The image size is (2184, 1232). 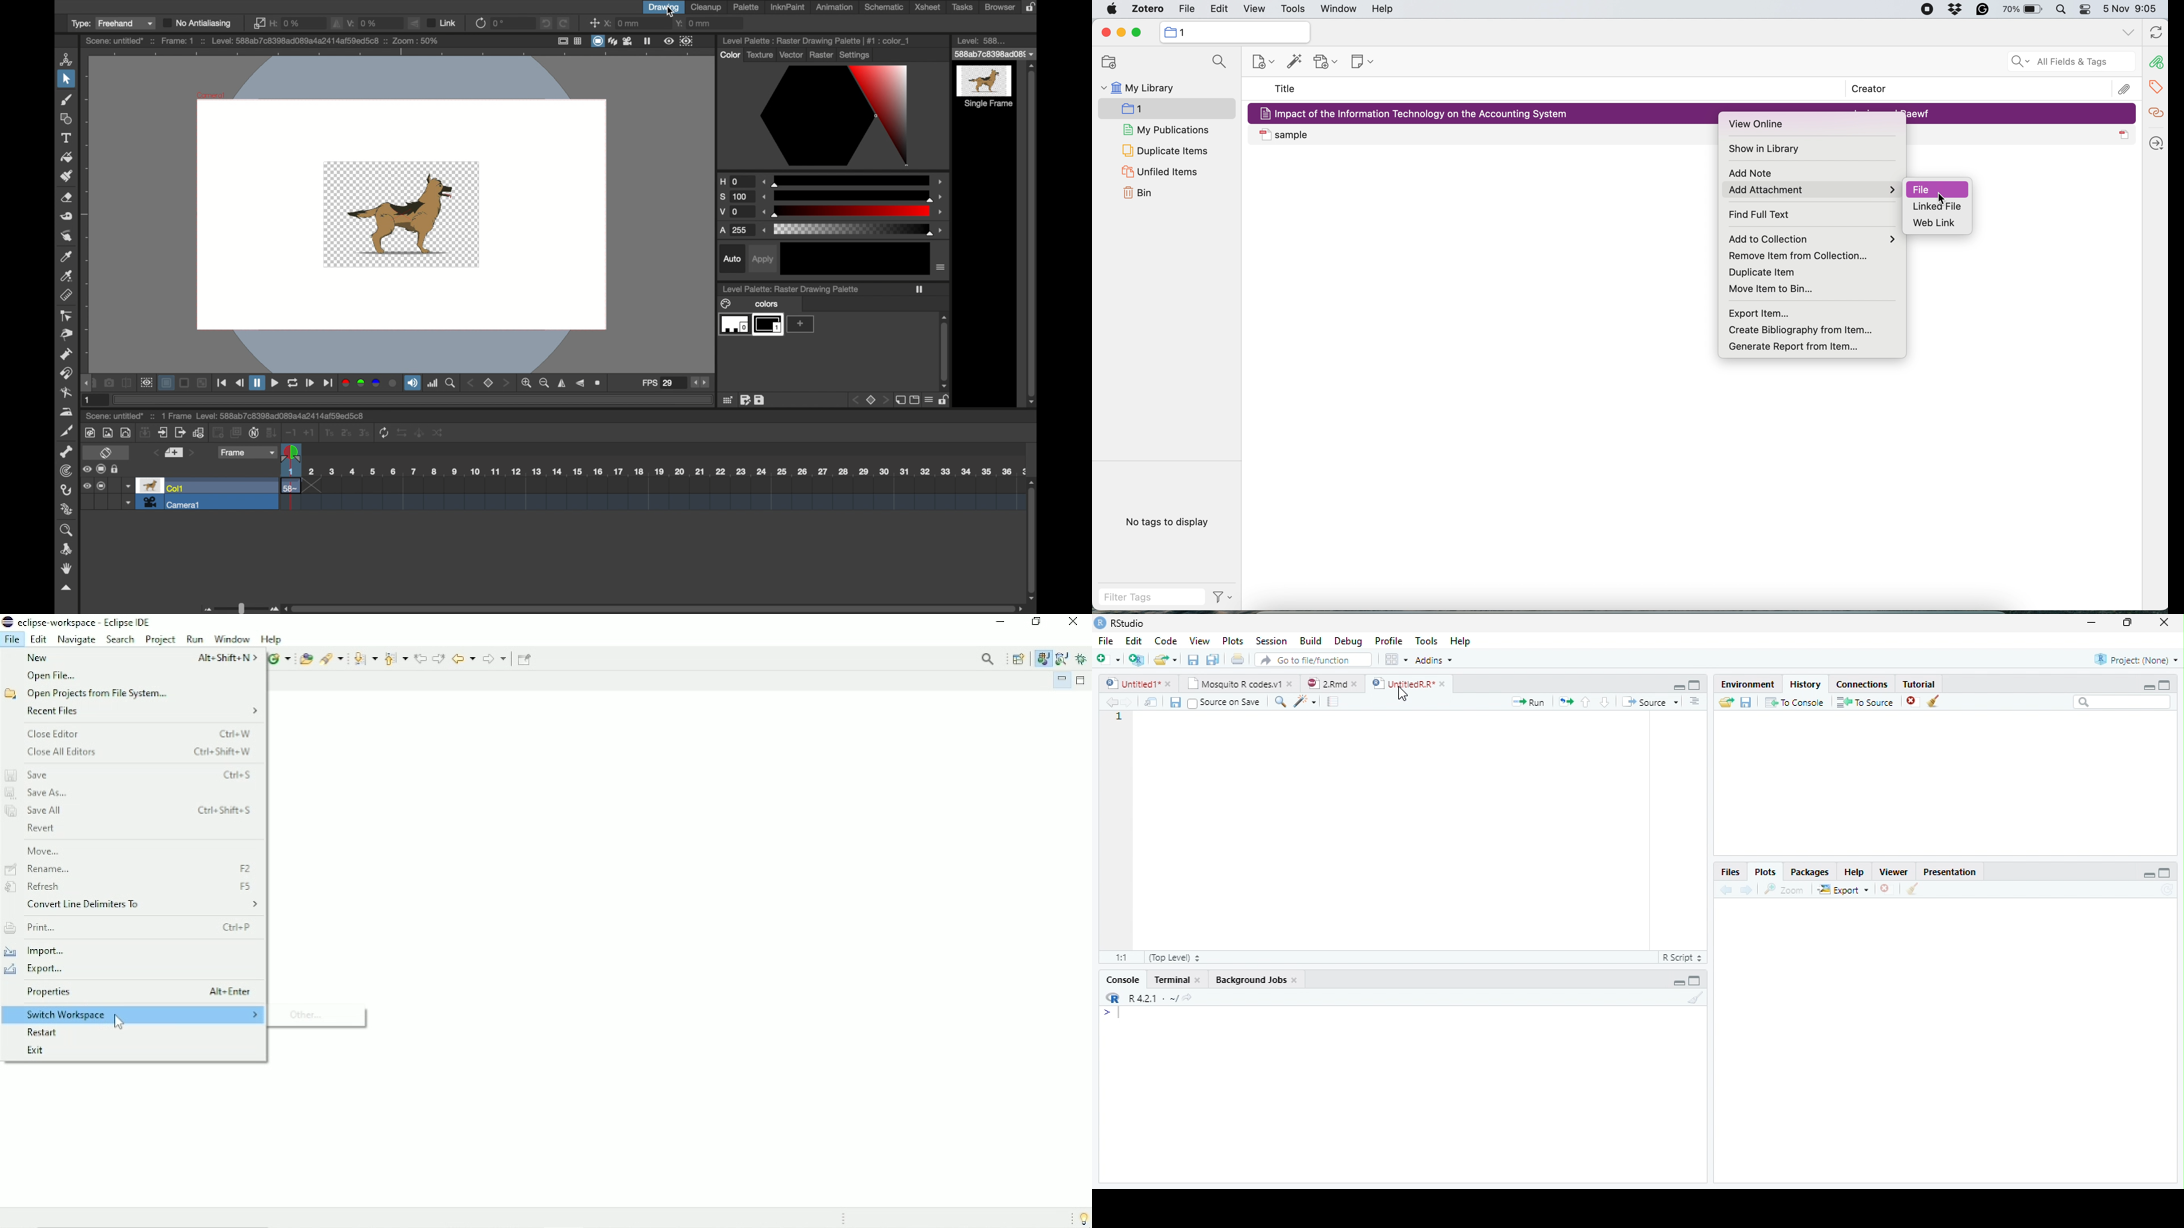 What do you see at coordinates (1854, 873) in the screenshot?
I see `Help` at bounding box center [1854, 873].